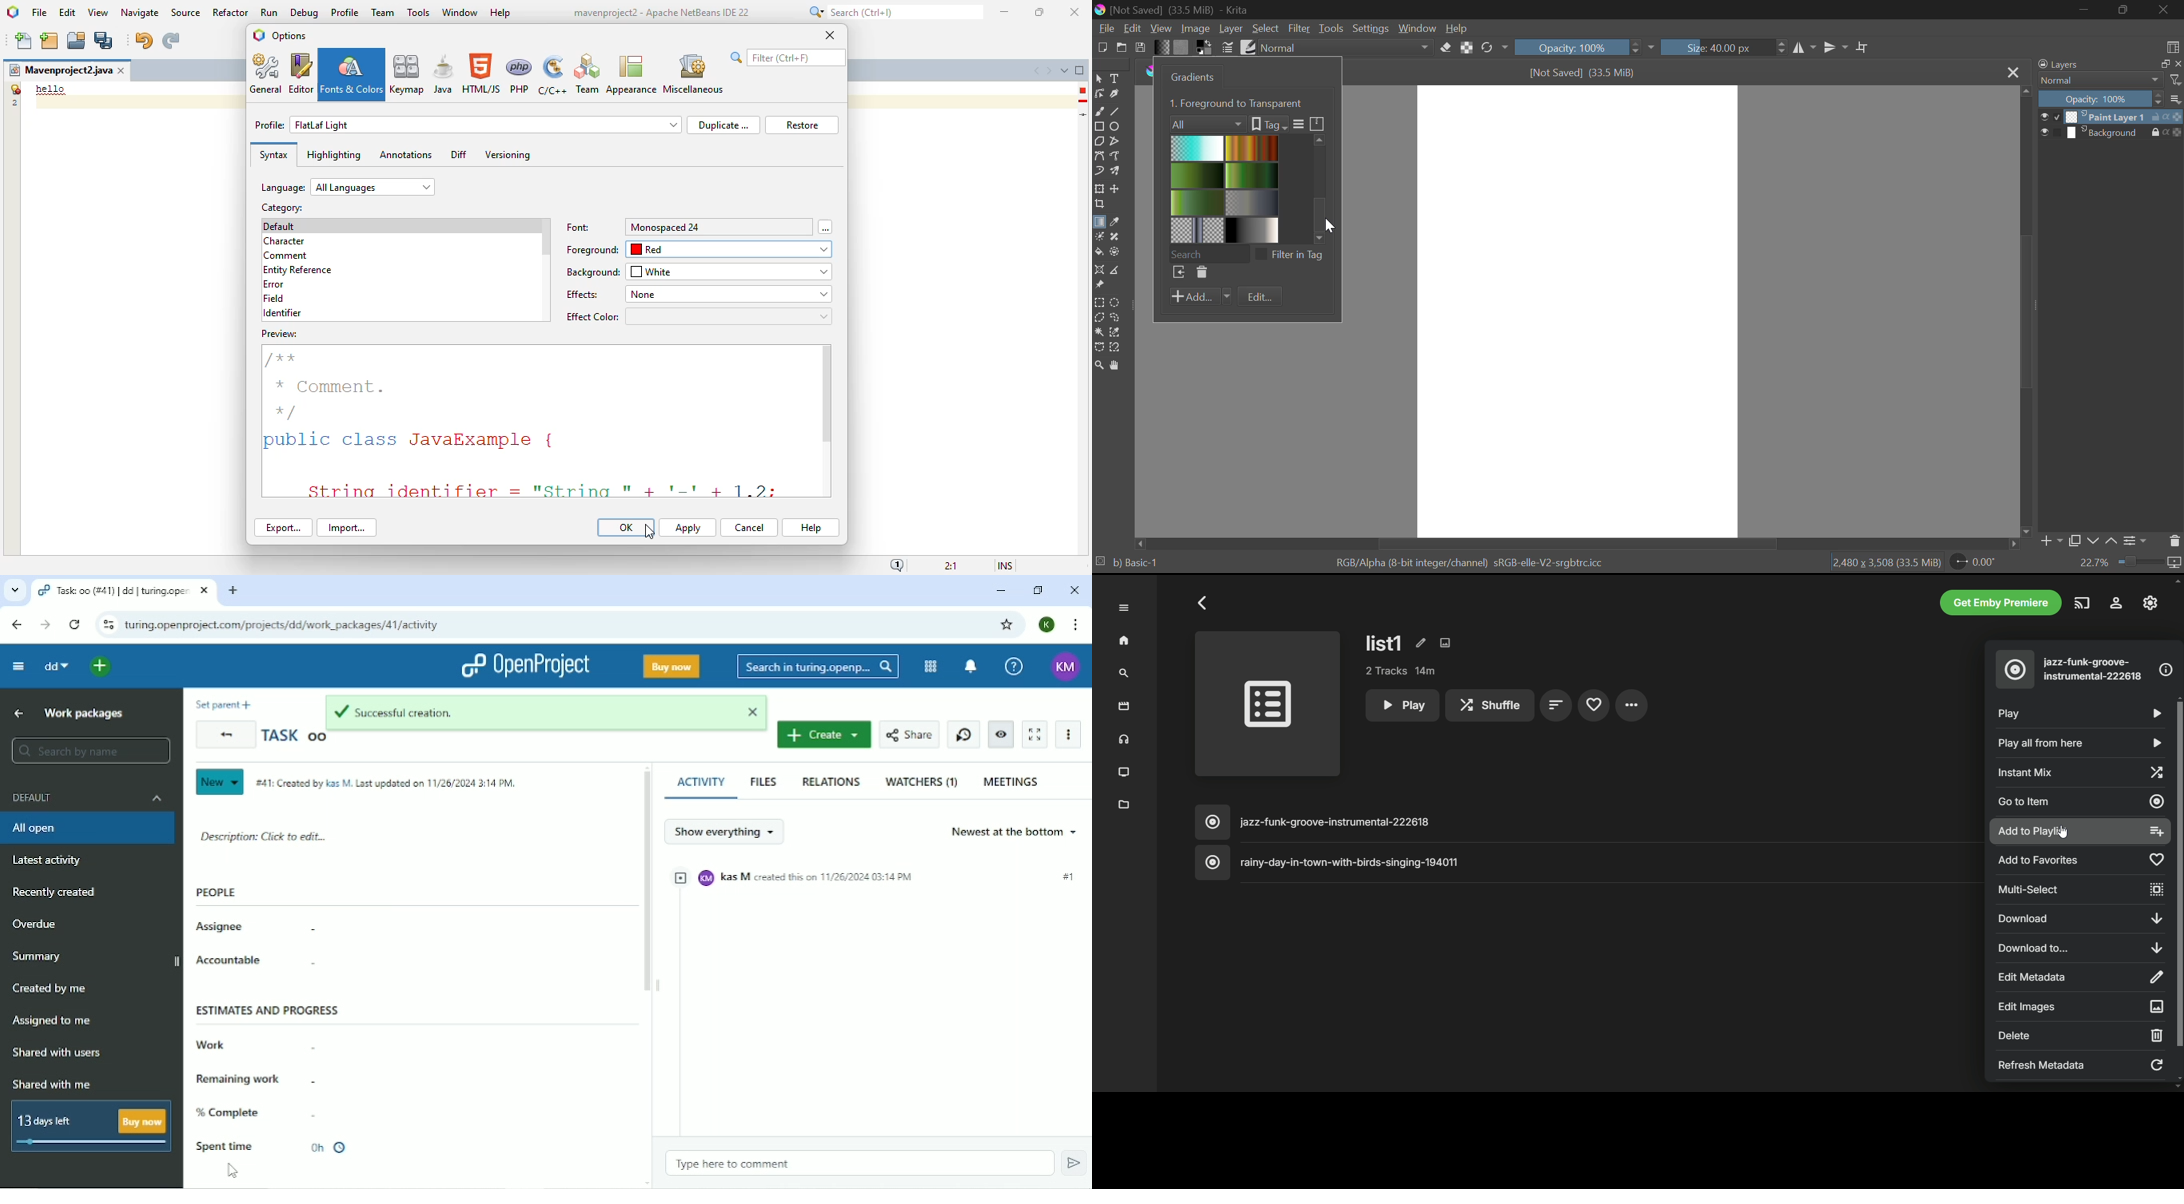 The height and width of the screenshot is (1204, 2184). What do you see at coordinates (1401, 705) in the screenshot?
I see `play` at bounding box center [1401, 705].